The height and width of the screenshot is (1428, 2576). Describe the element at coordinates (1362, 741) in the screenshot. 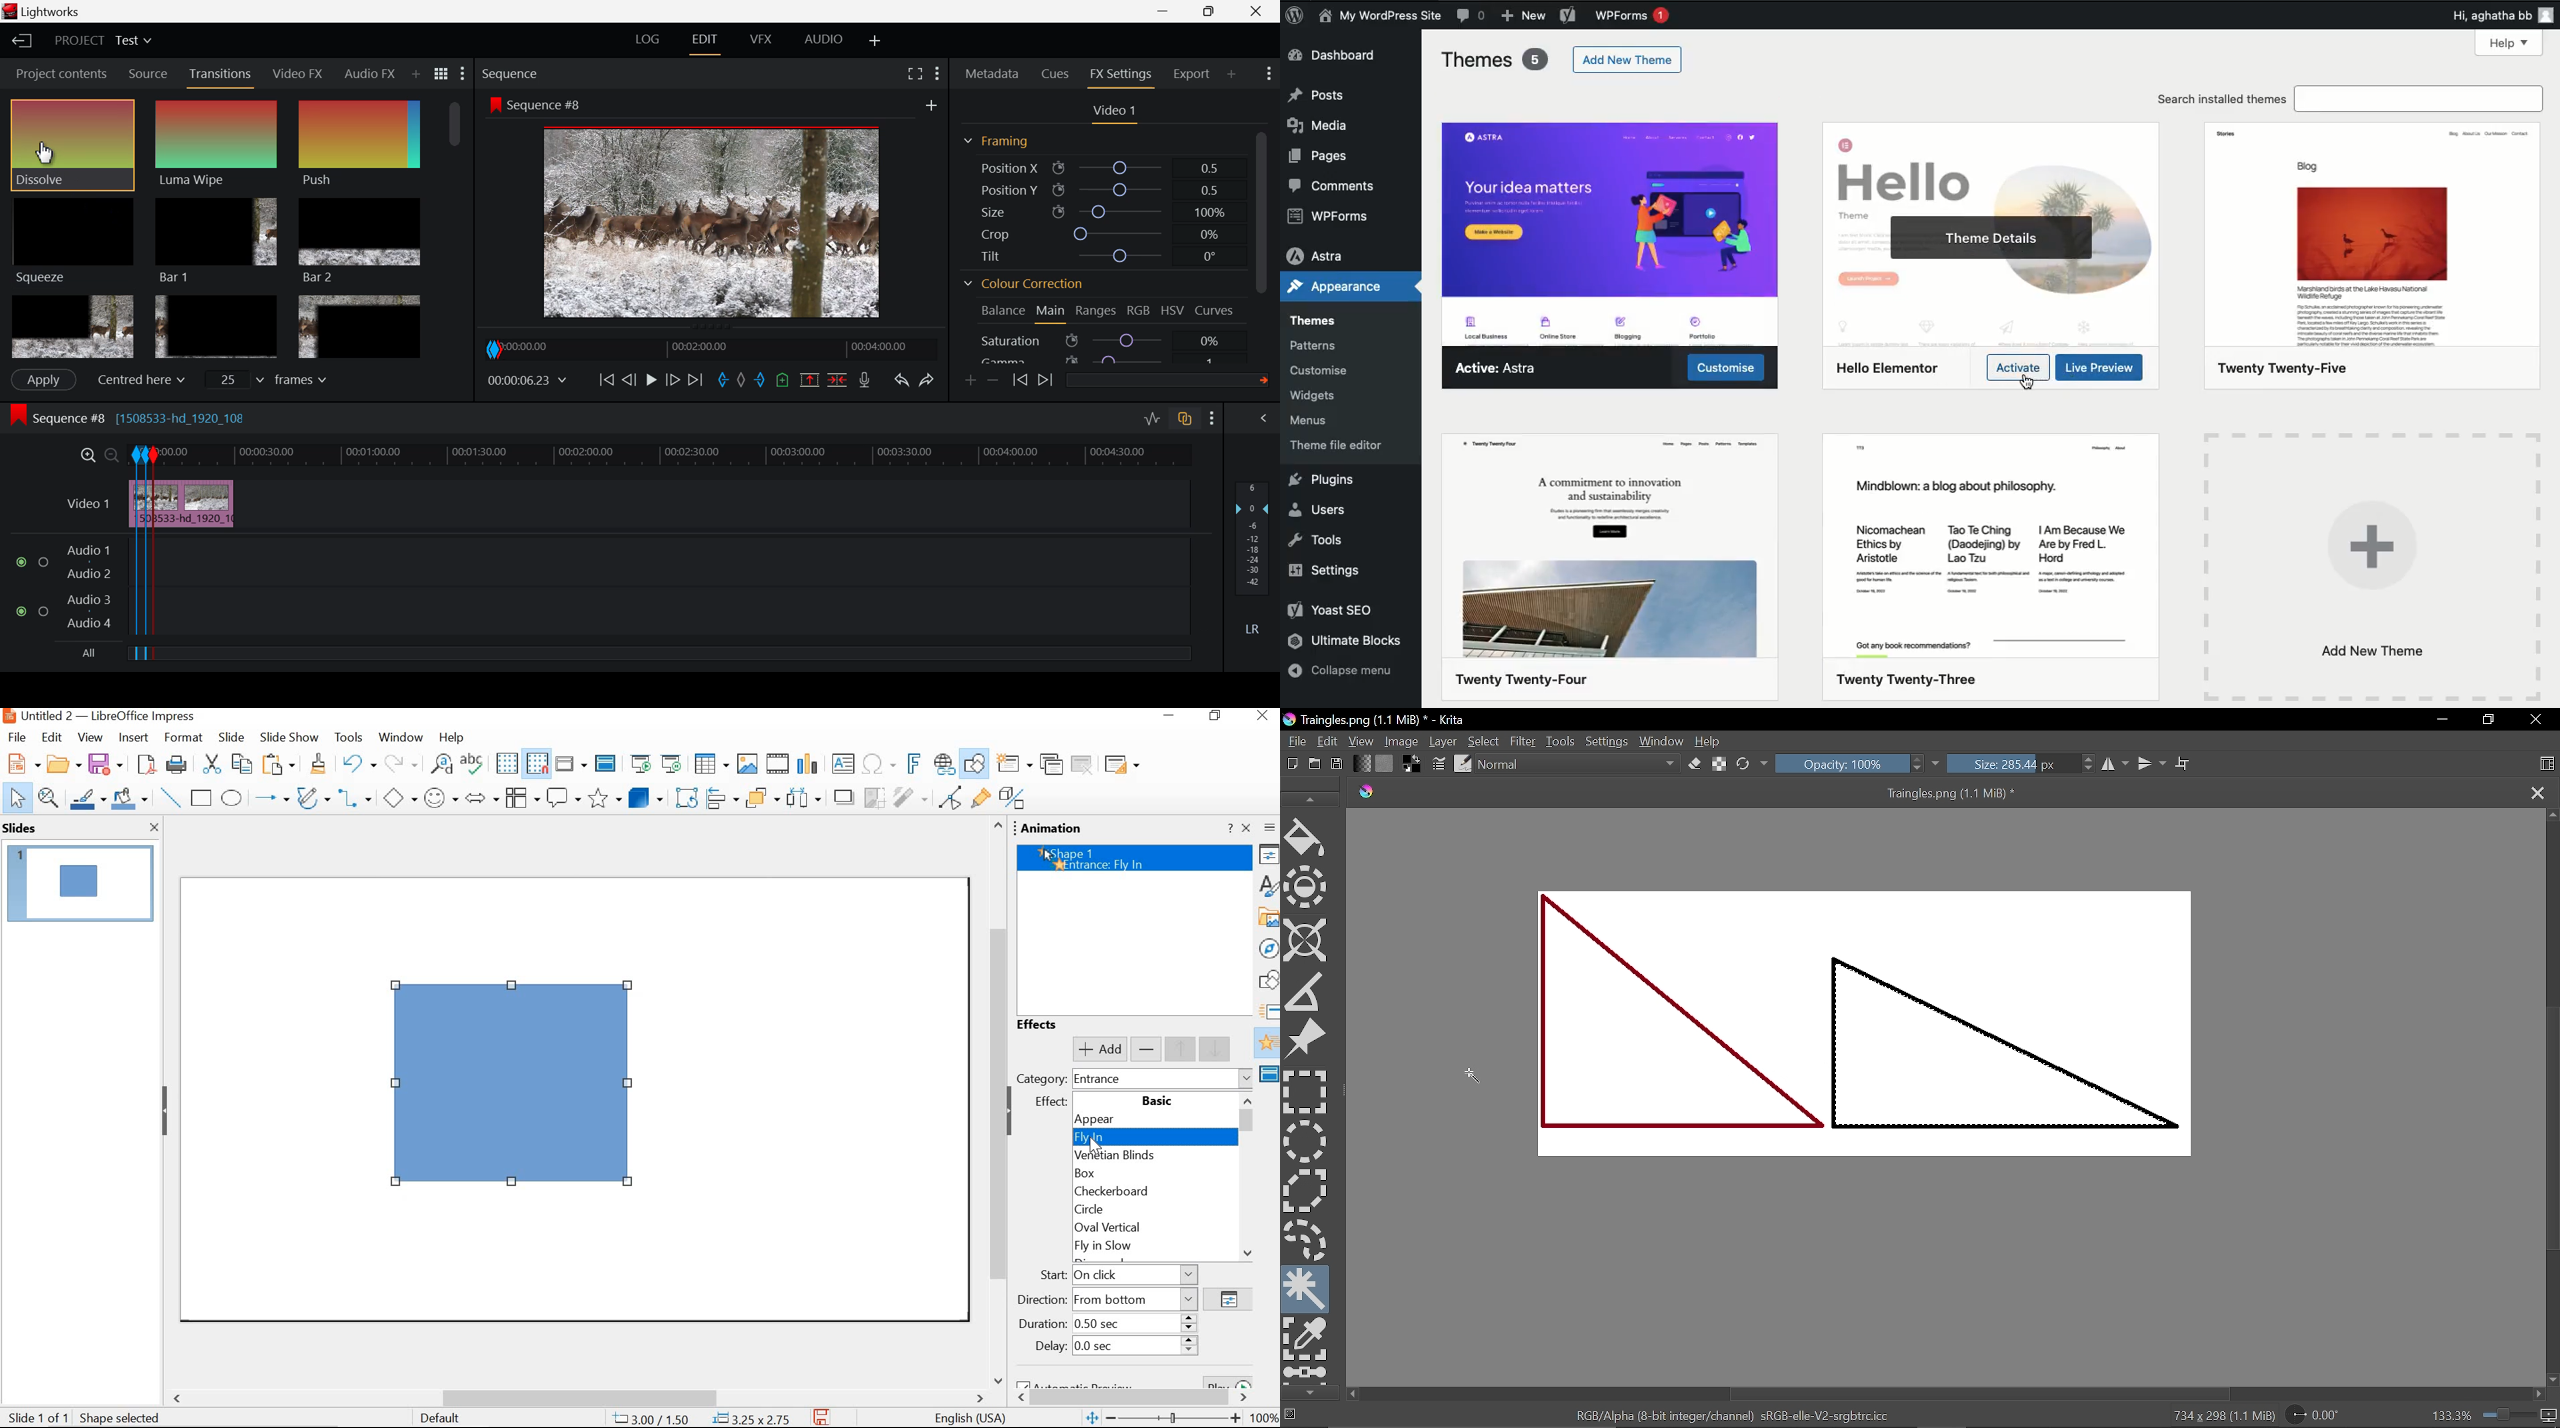

I see `View` at that location.